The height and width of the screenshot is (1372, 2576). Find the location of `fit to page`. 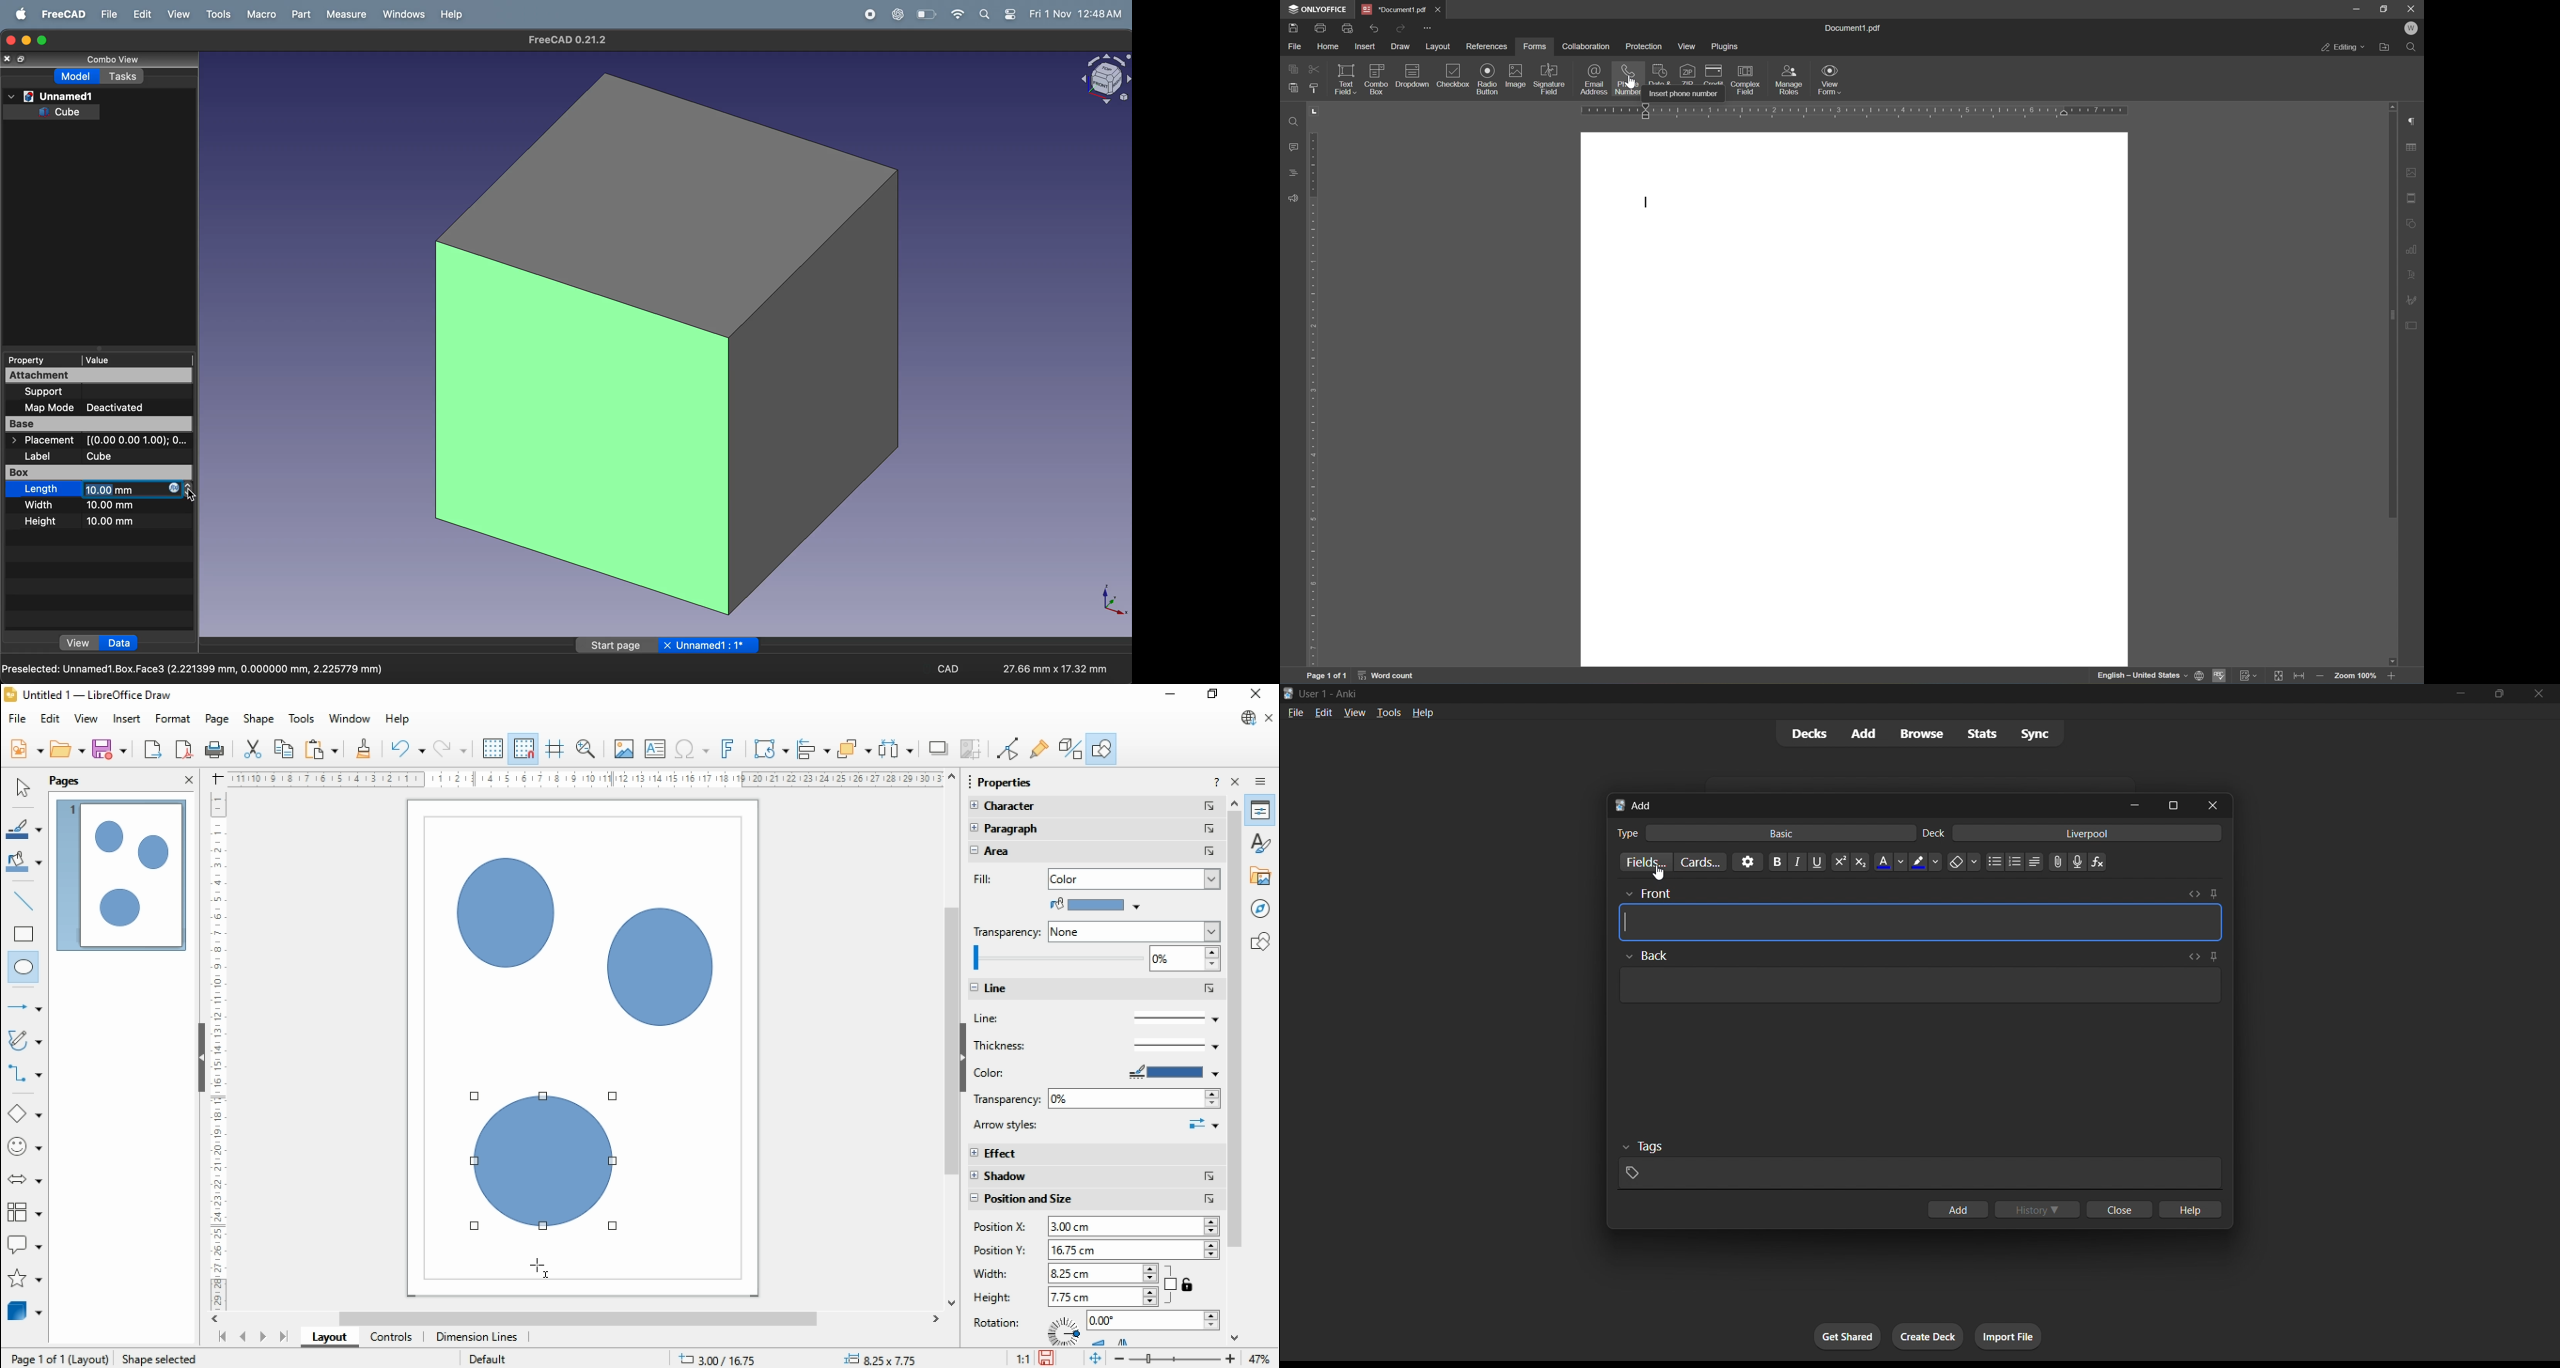

fit to page is located at coordinates (2282, 676).